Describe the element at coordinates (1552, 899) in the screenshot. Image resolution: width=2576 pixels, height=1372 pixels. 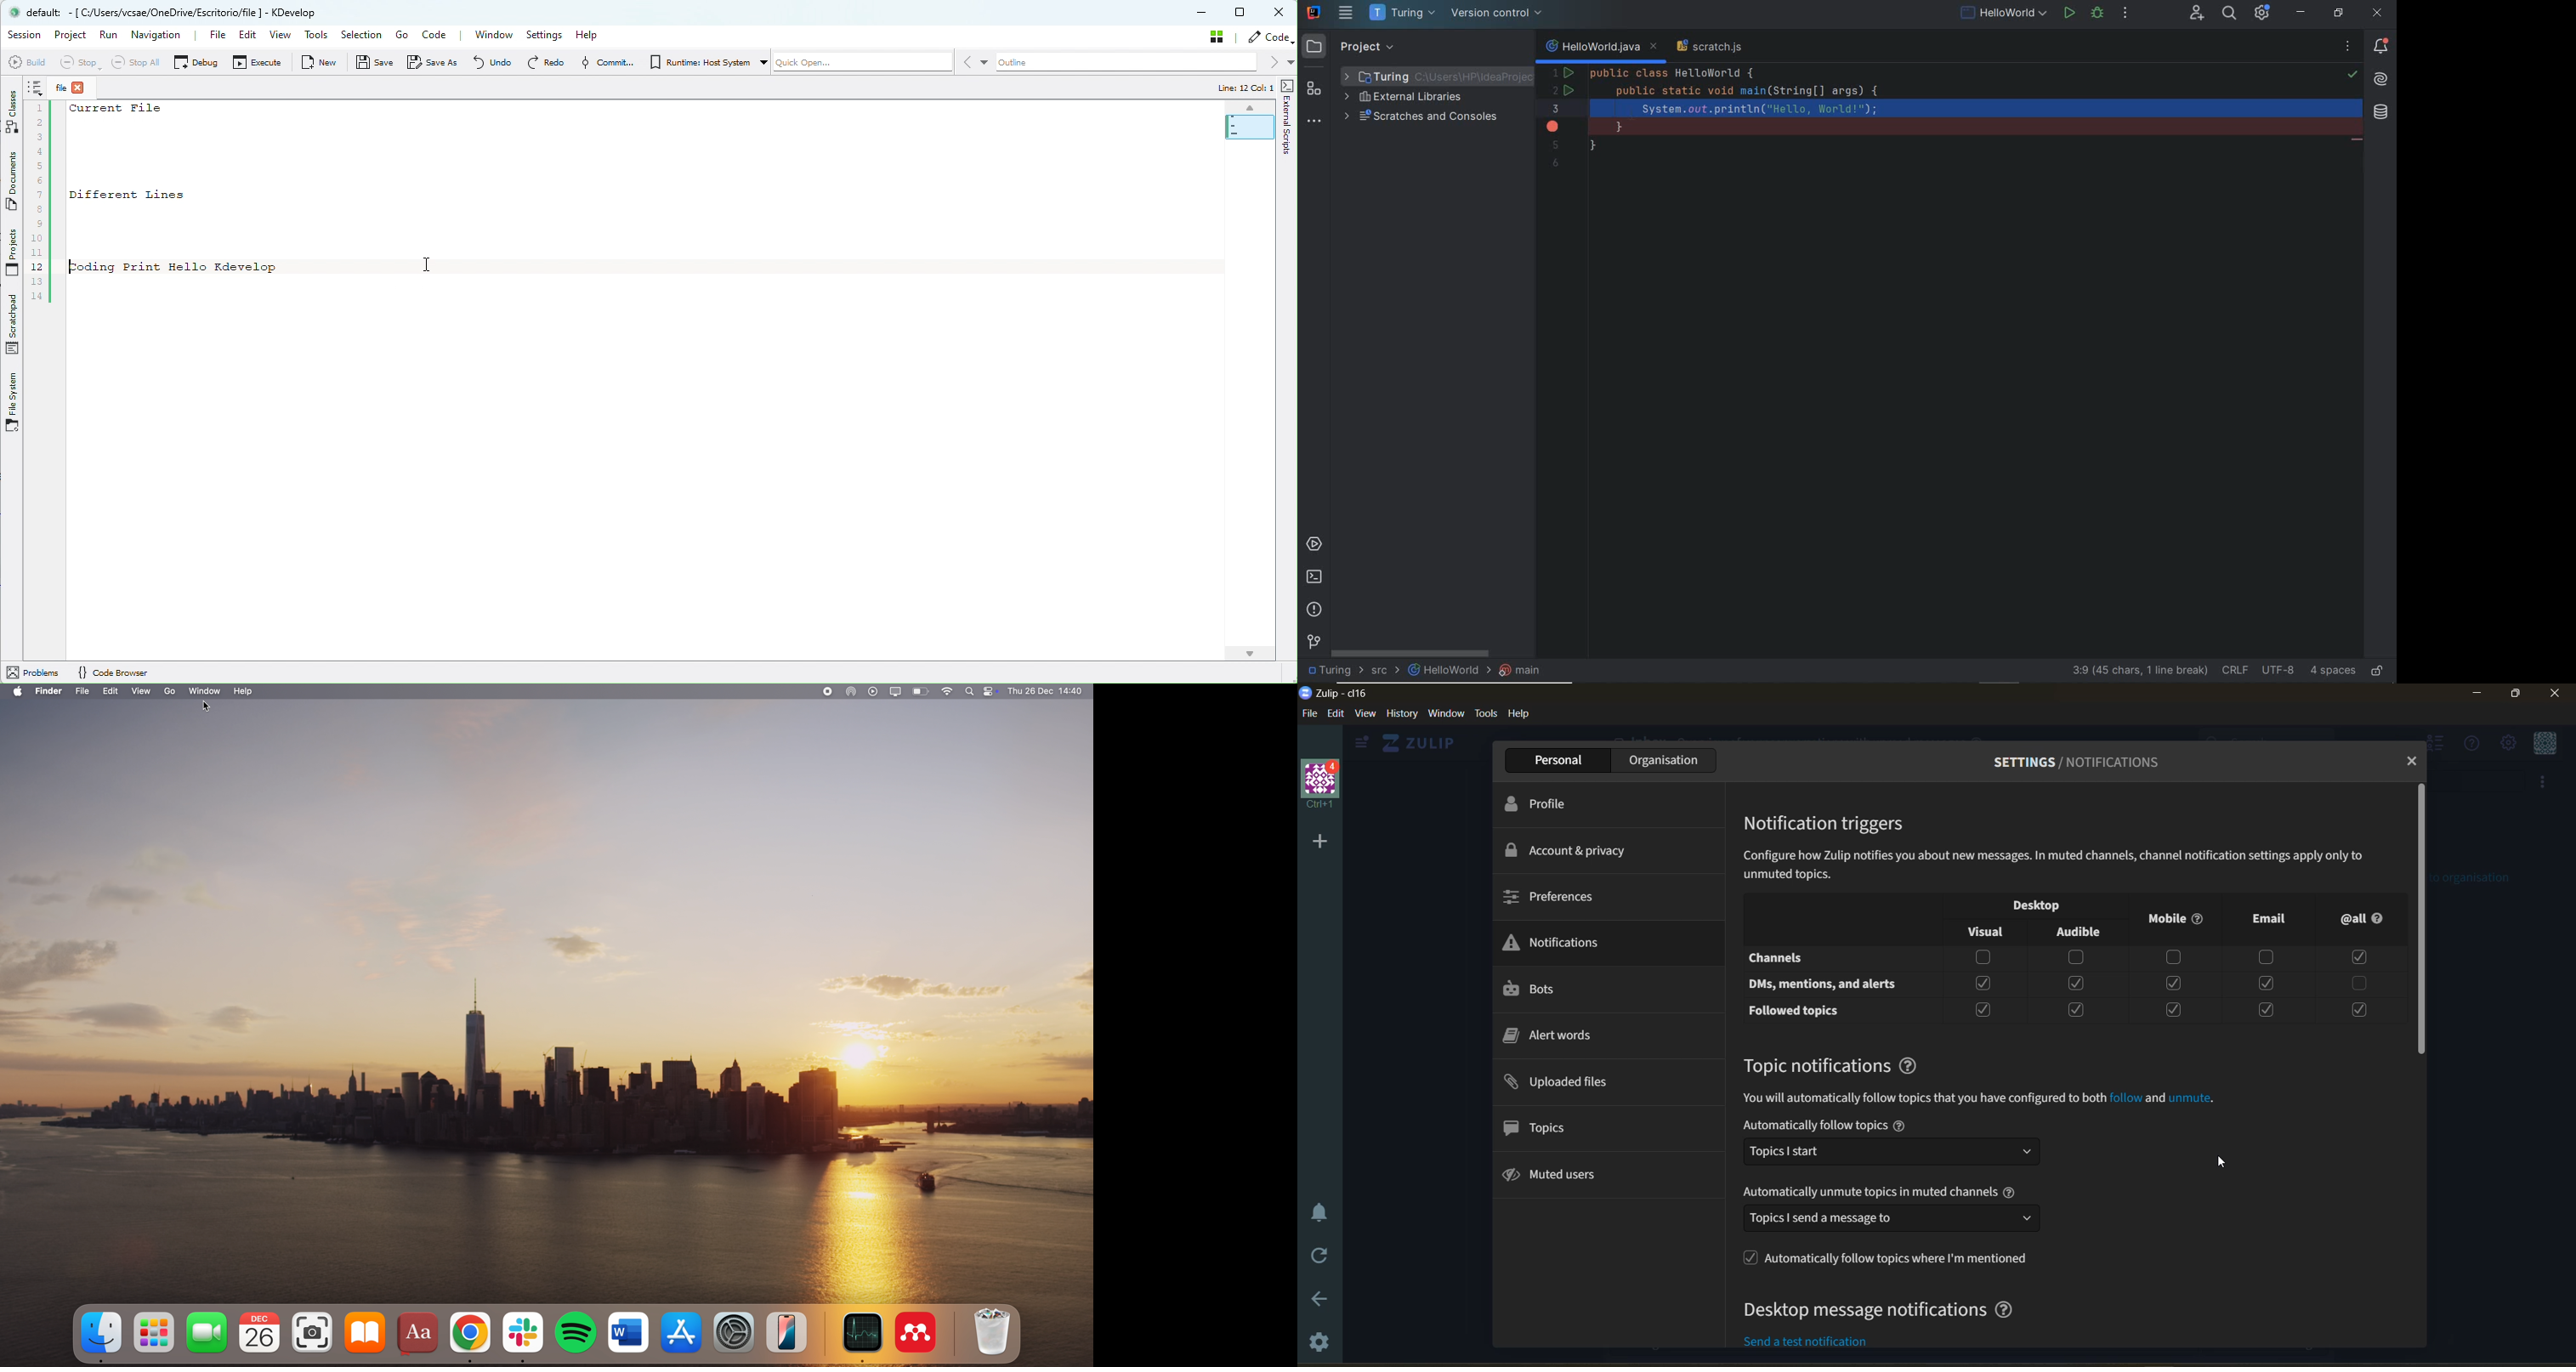
I see `preferences` at that location.